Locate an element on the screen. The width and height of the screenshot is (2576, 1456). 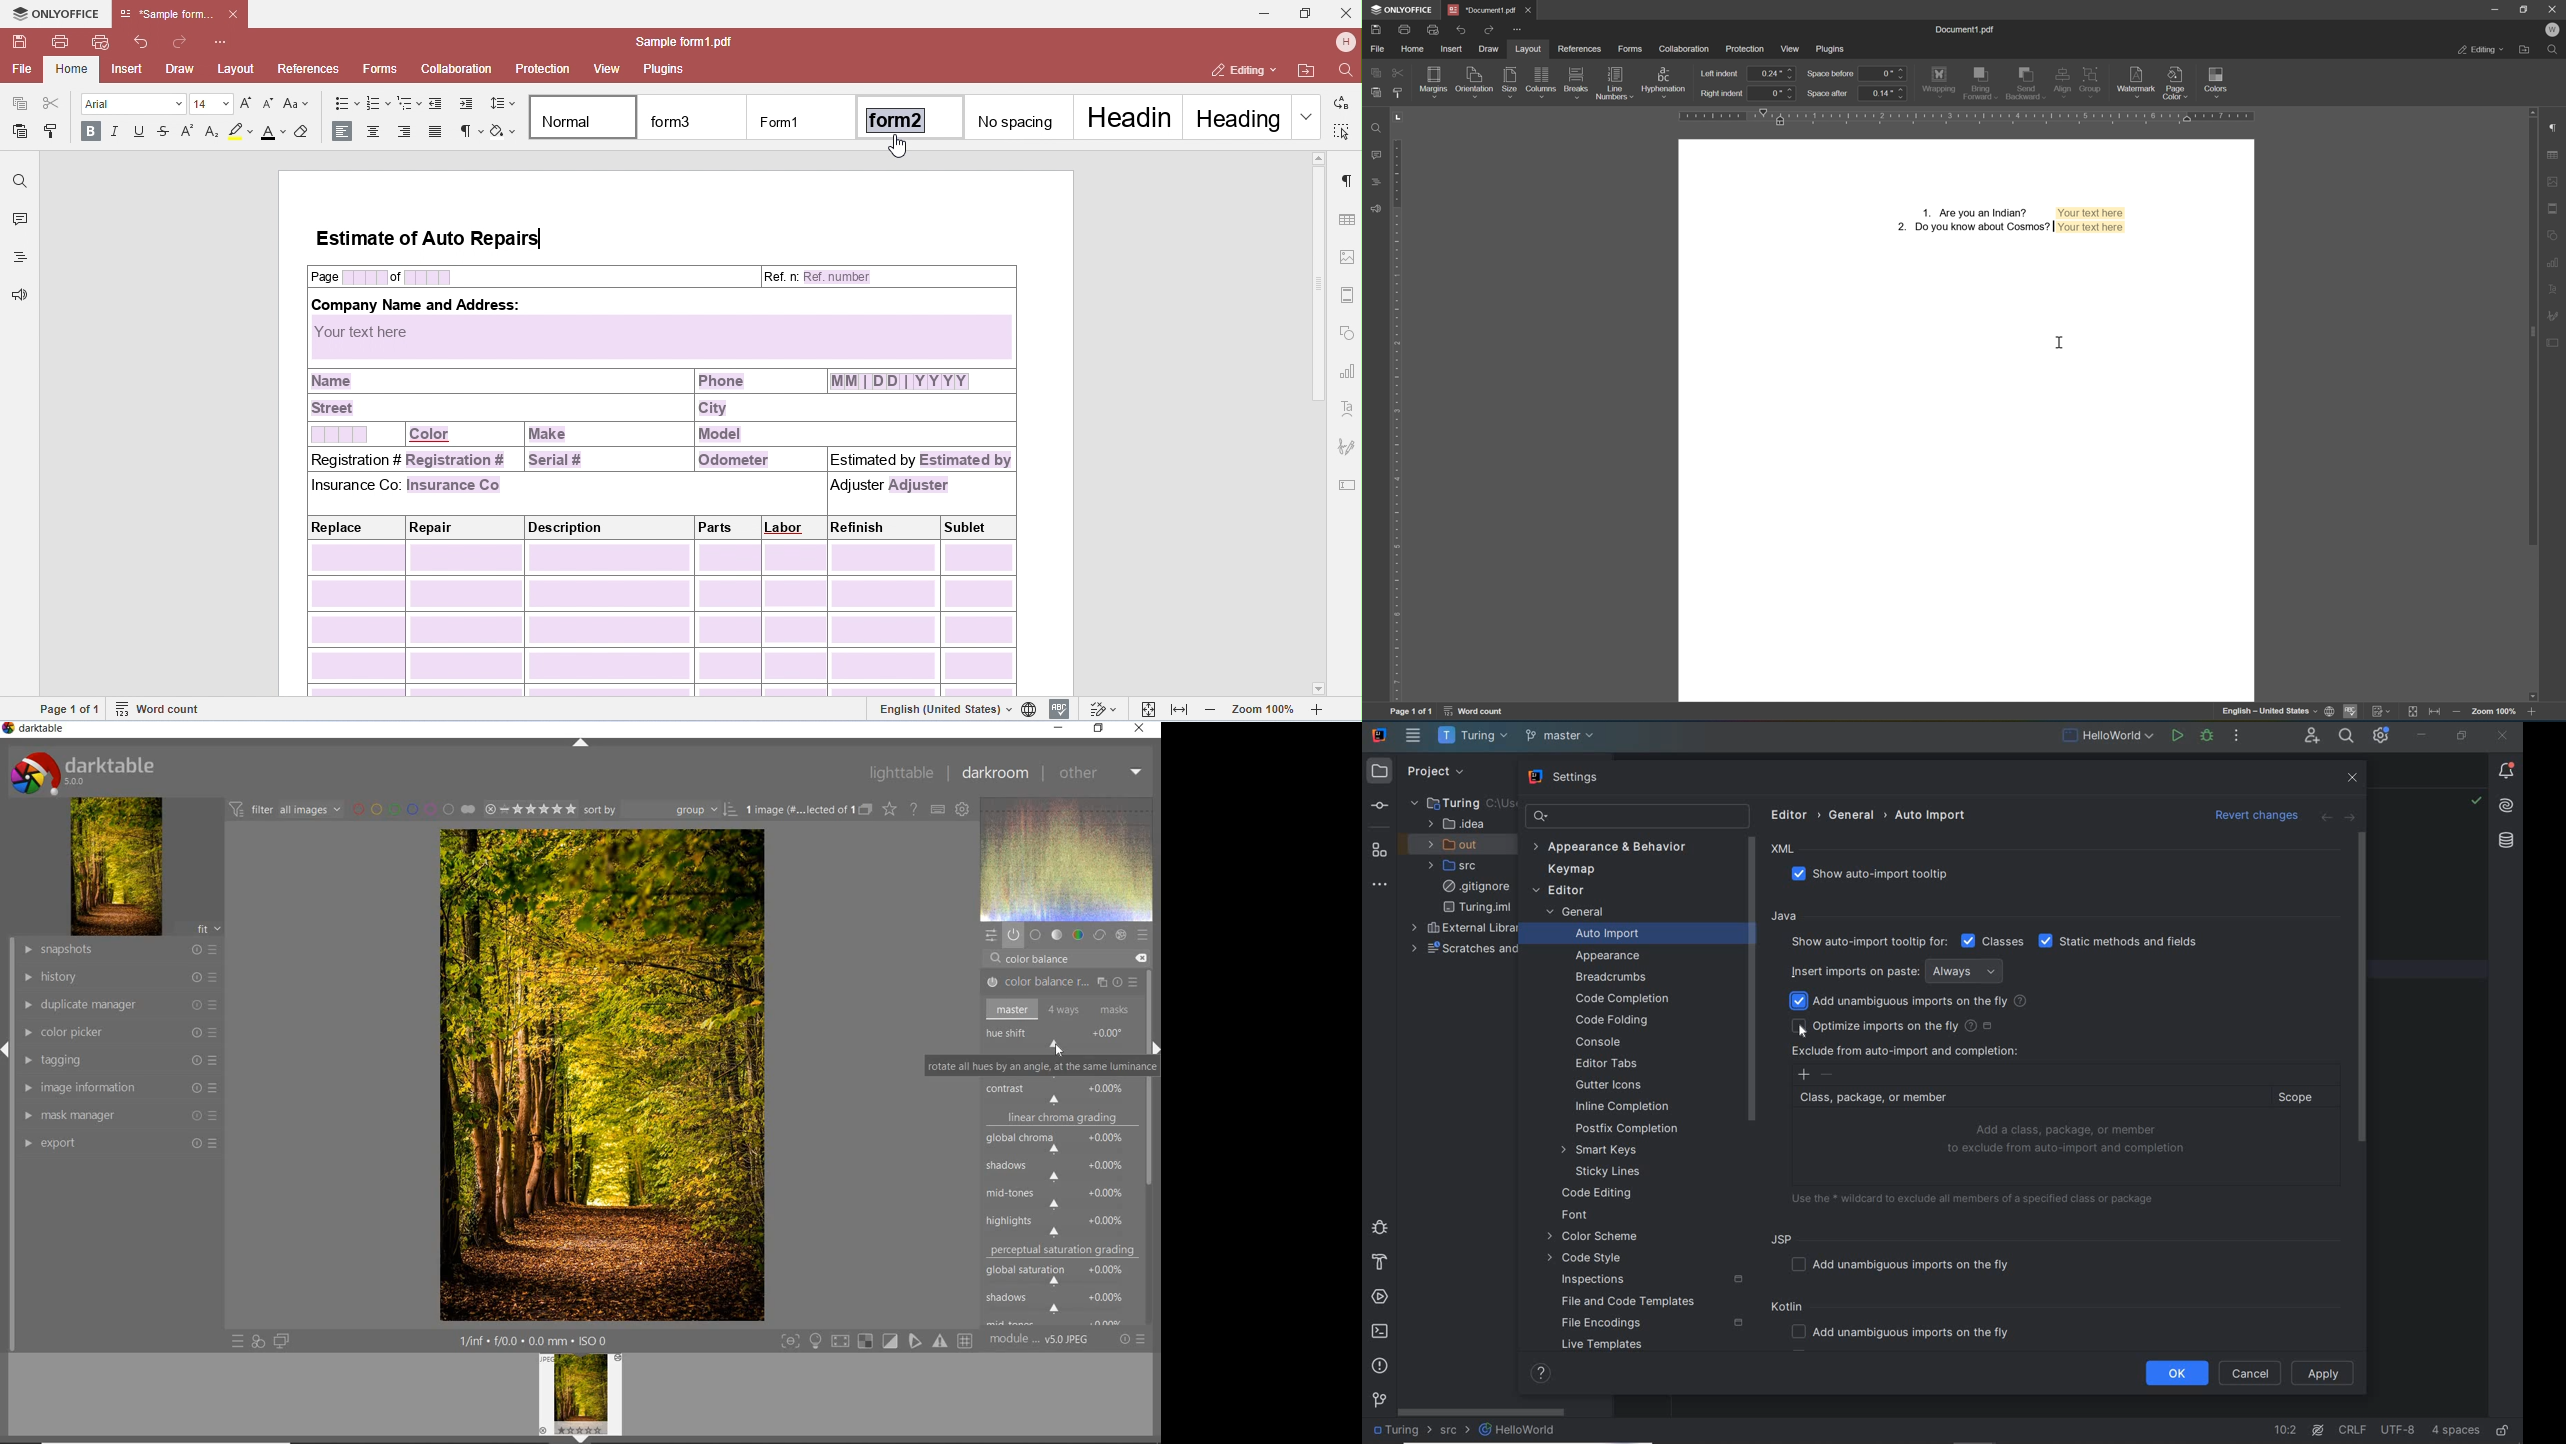
Form fields is located at coordinates (2007, 220).